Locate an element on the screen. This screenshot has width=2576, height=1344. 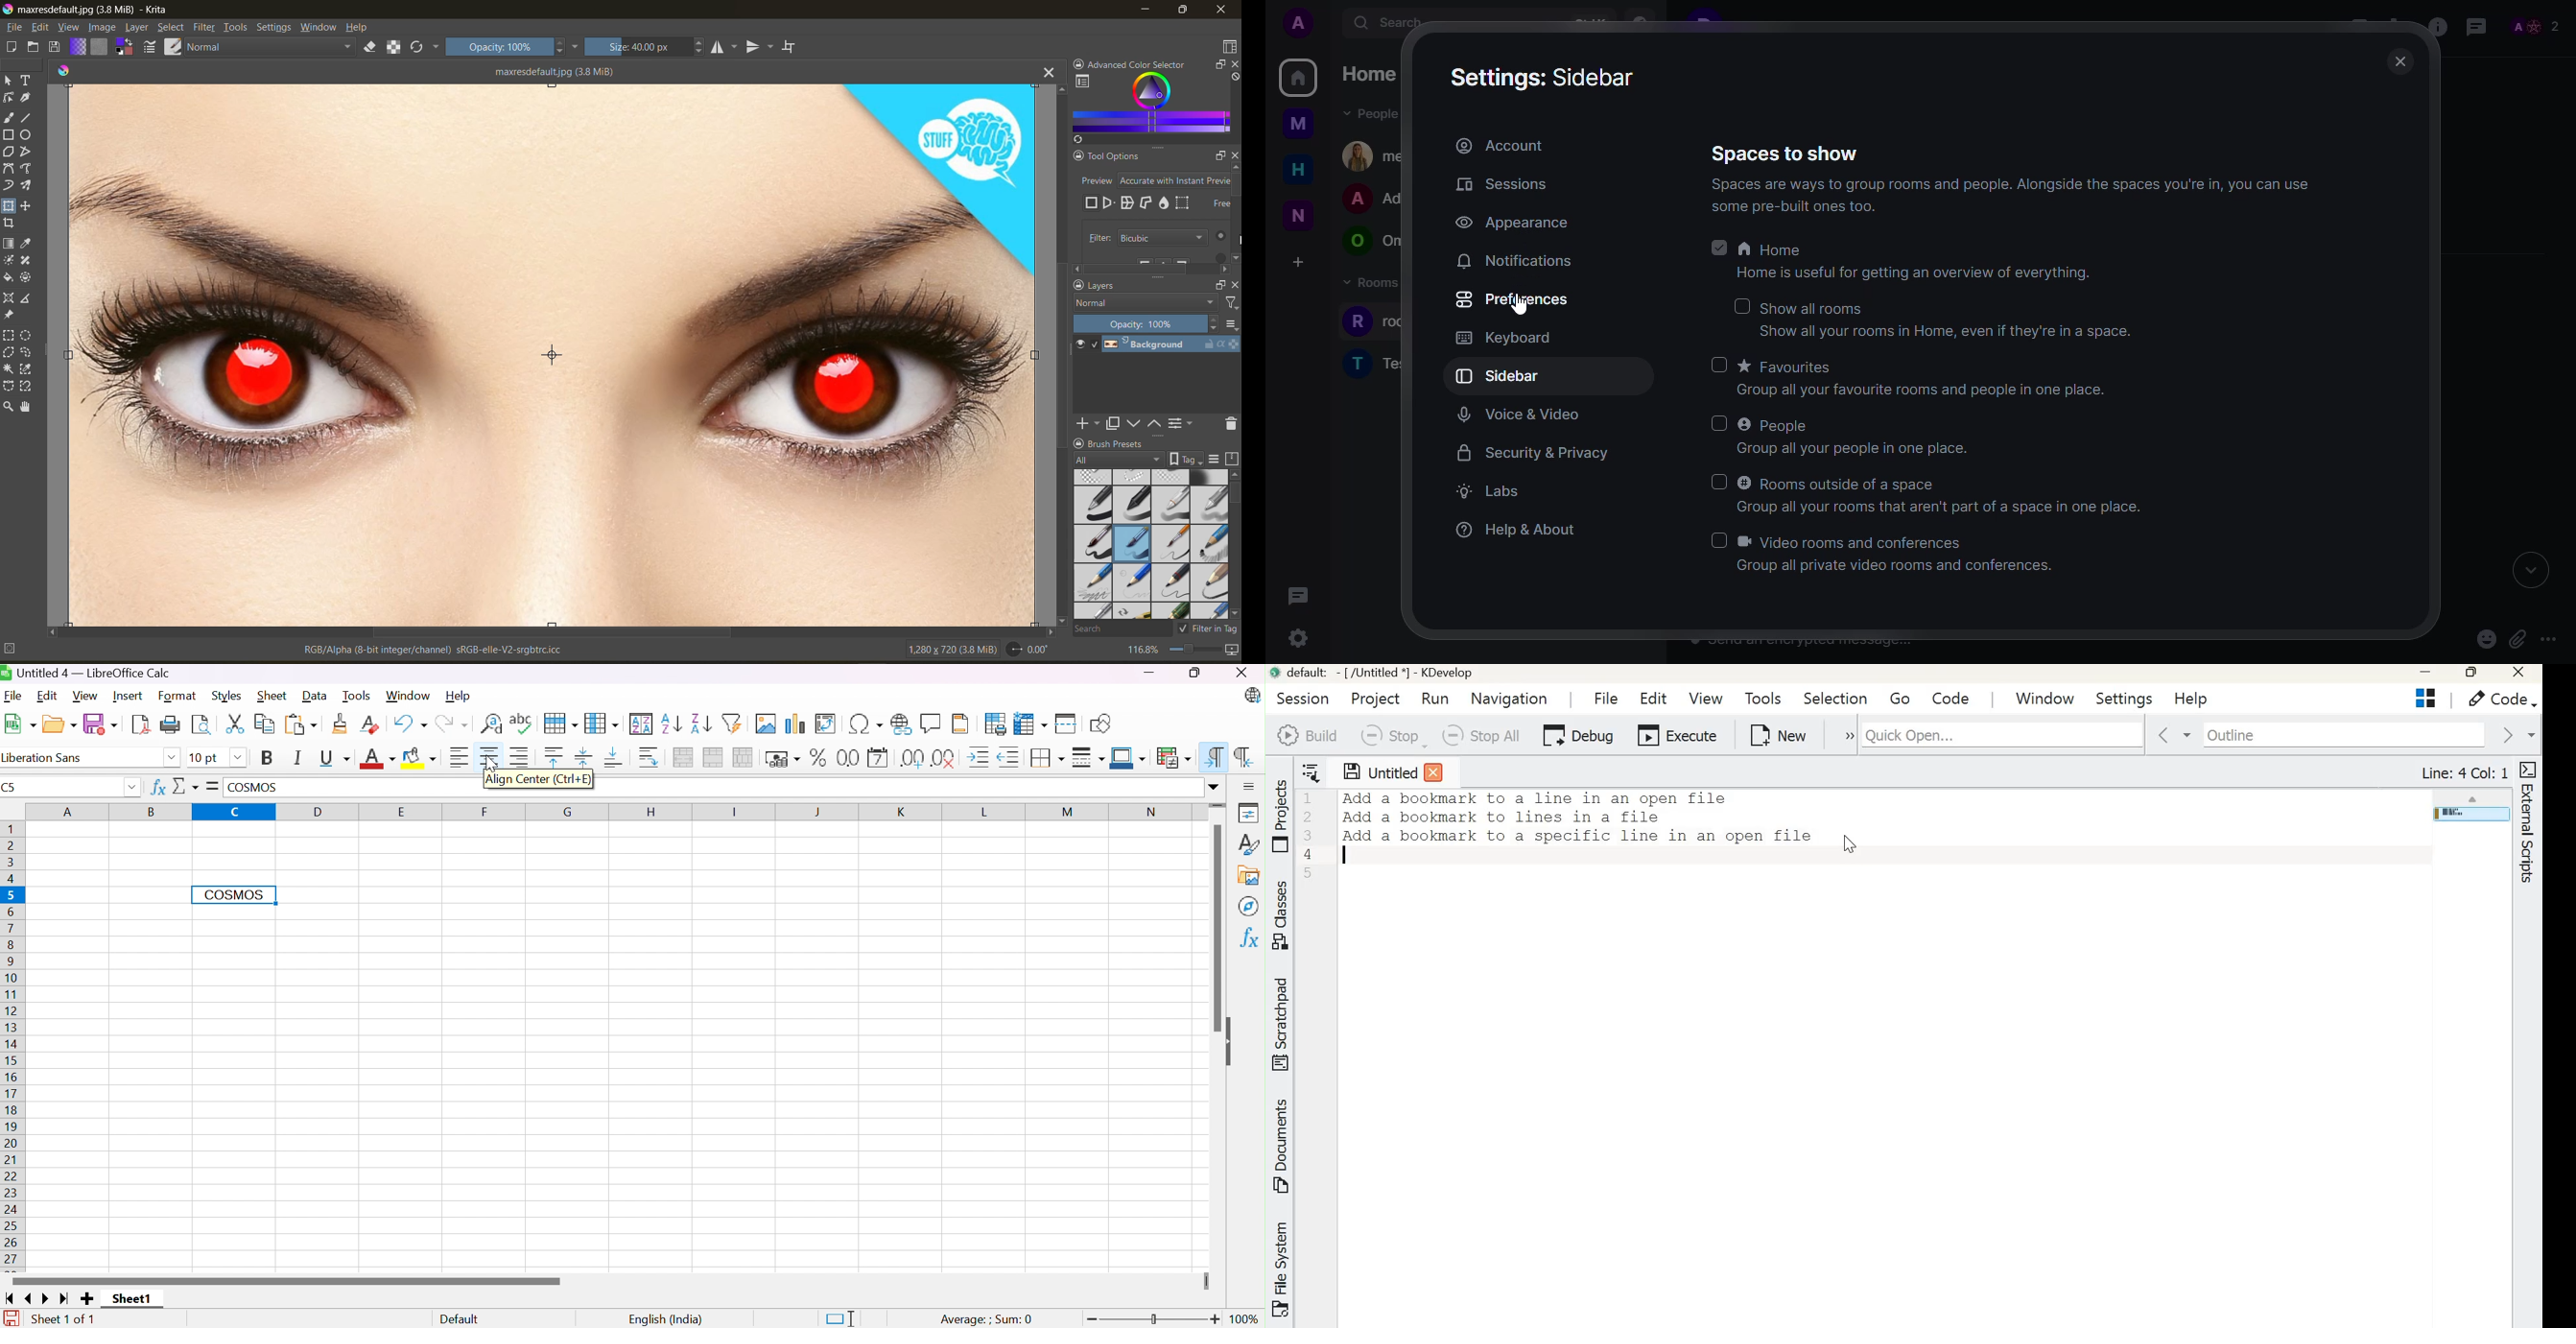
Navigator is located at coordinates (1250, 905).